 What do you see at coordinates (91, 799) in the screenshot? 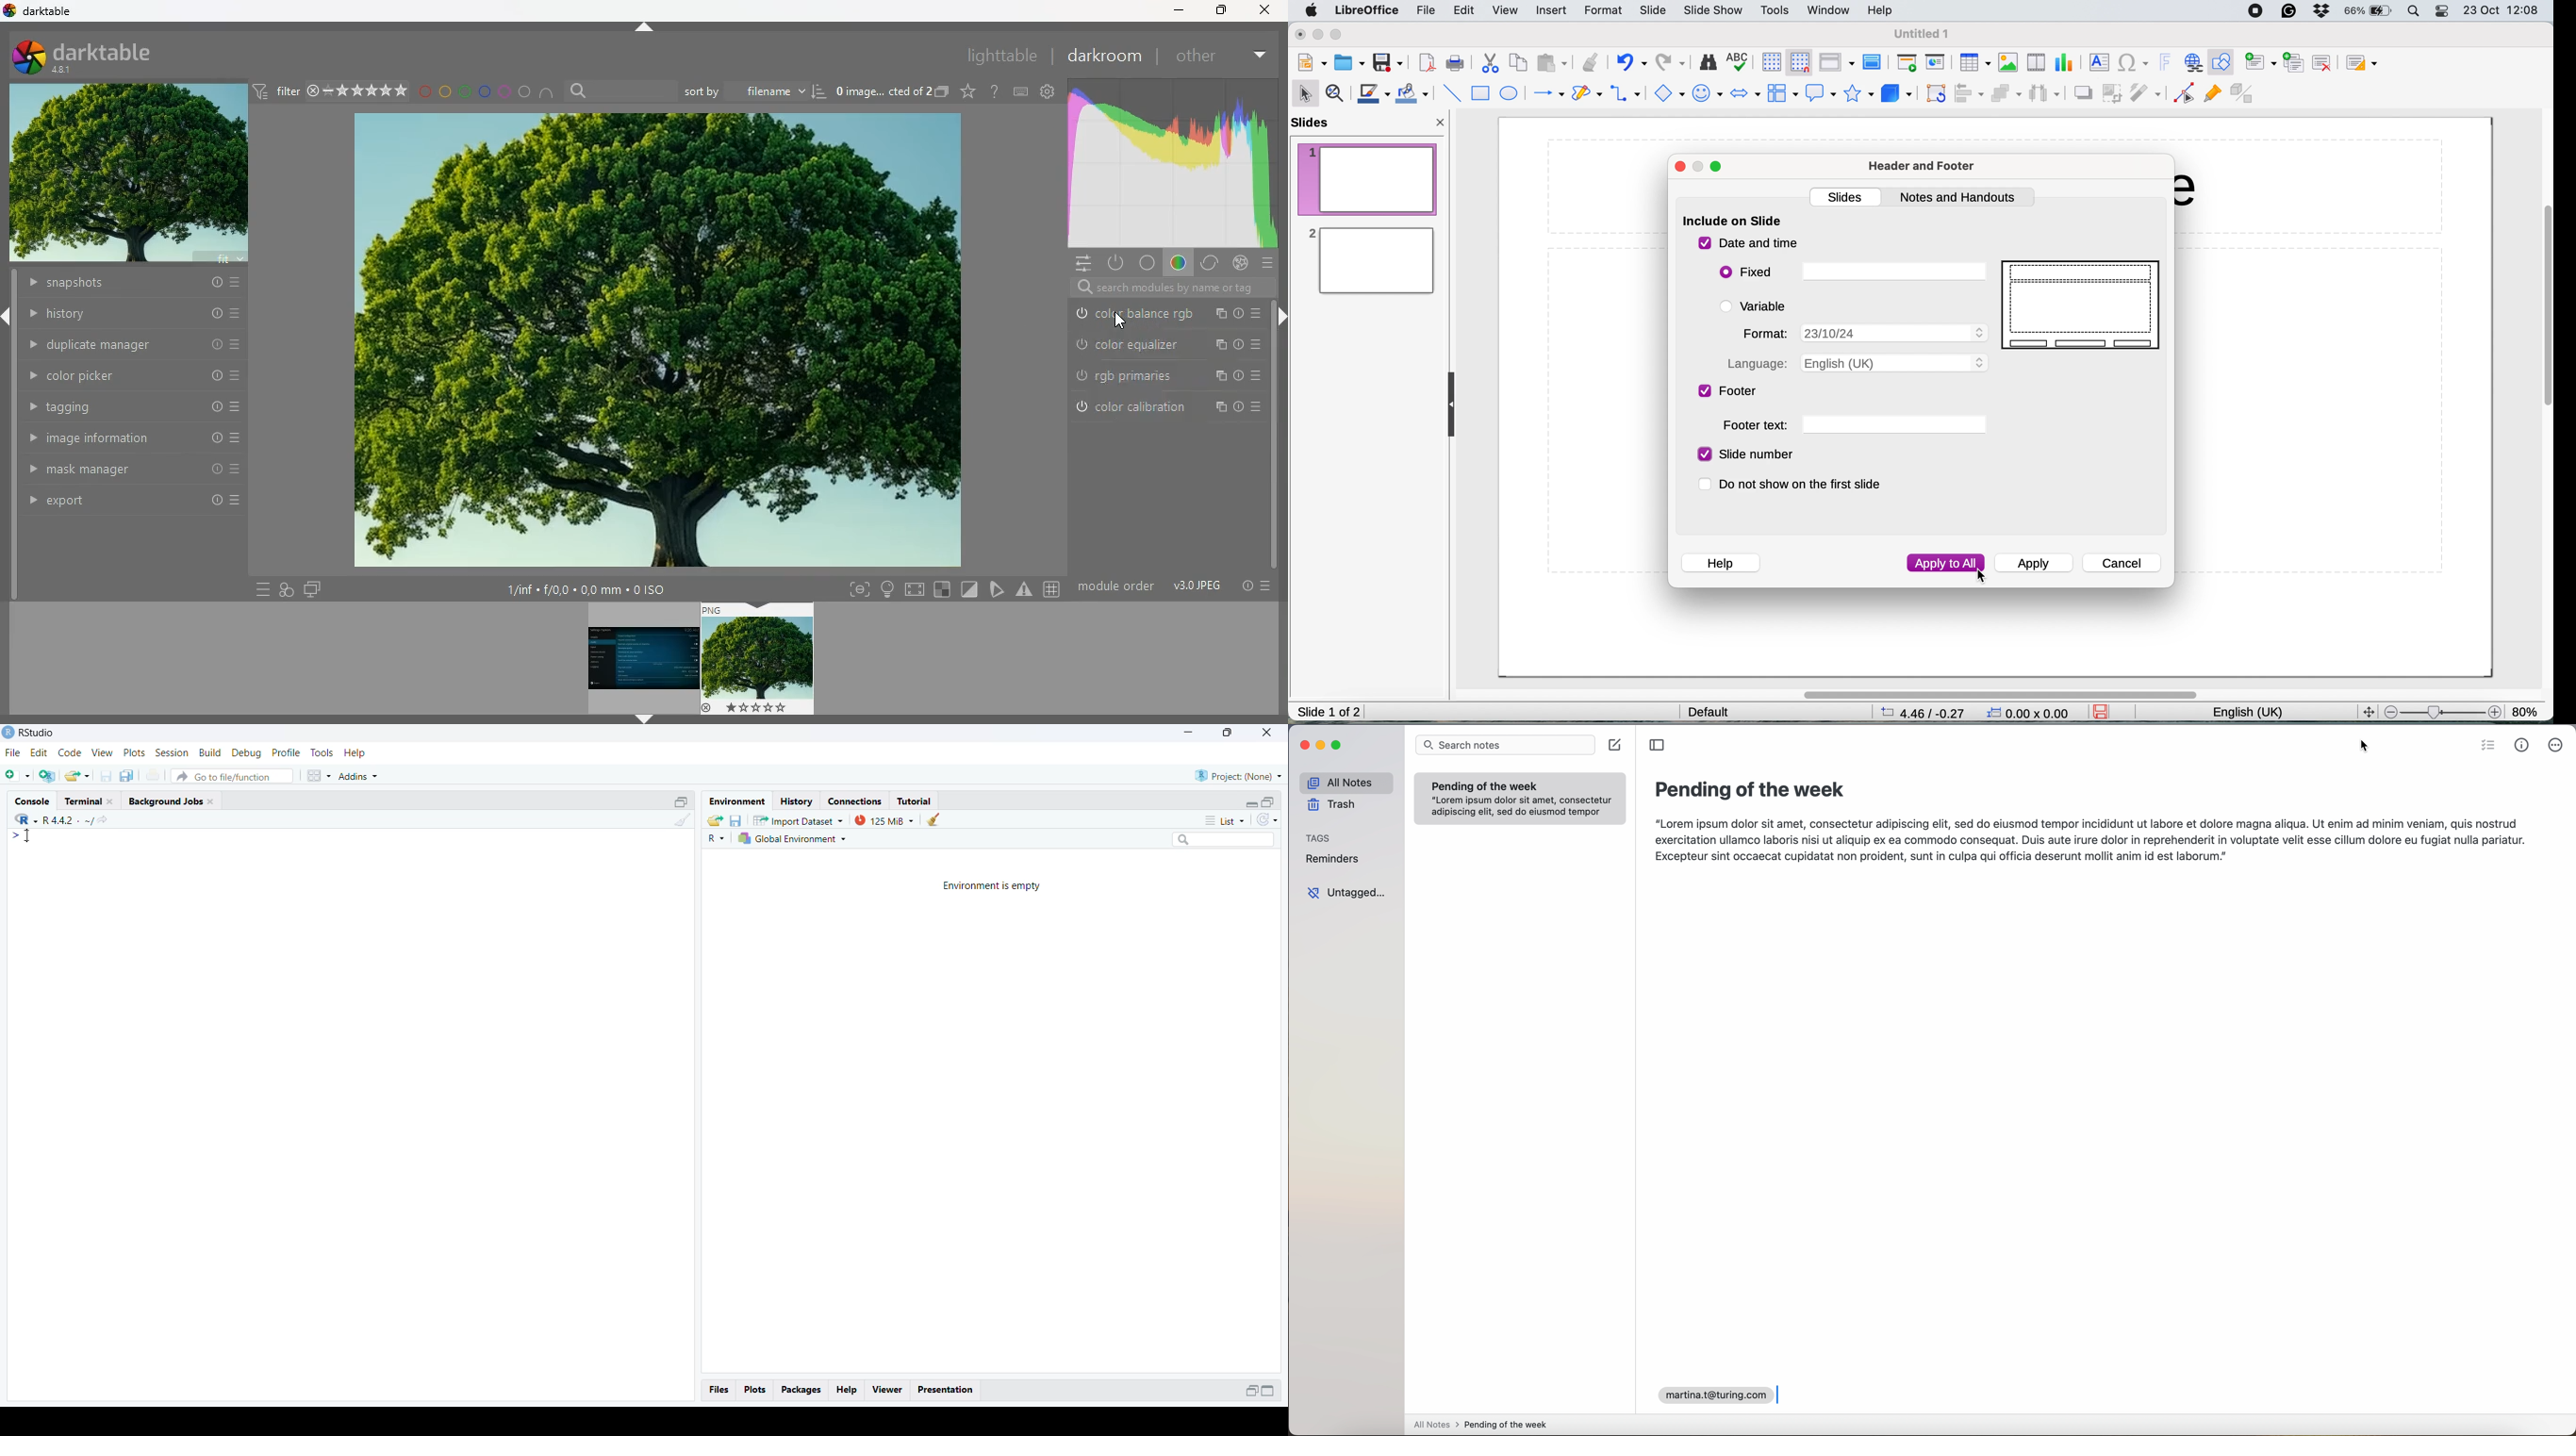
I see `Terminal` at bounding box center [91, 799].